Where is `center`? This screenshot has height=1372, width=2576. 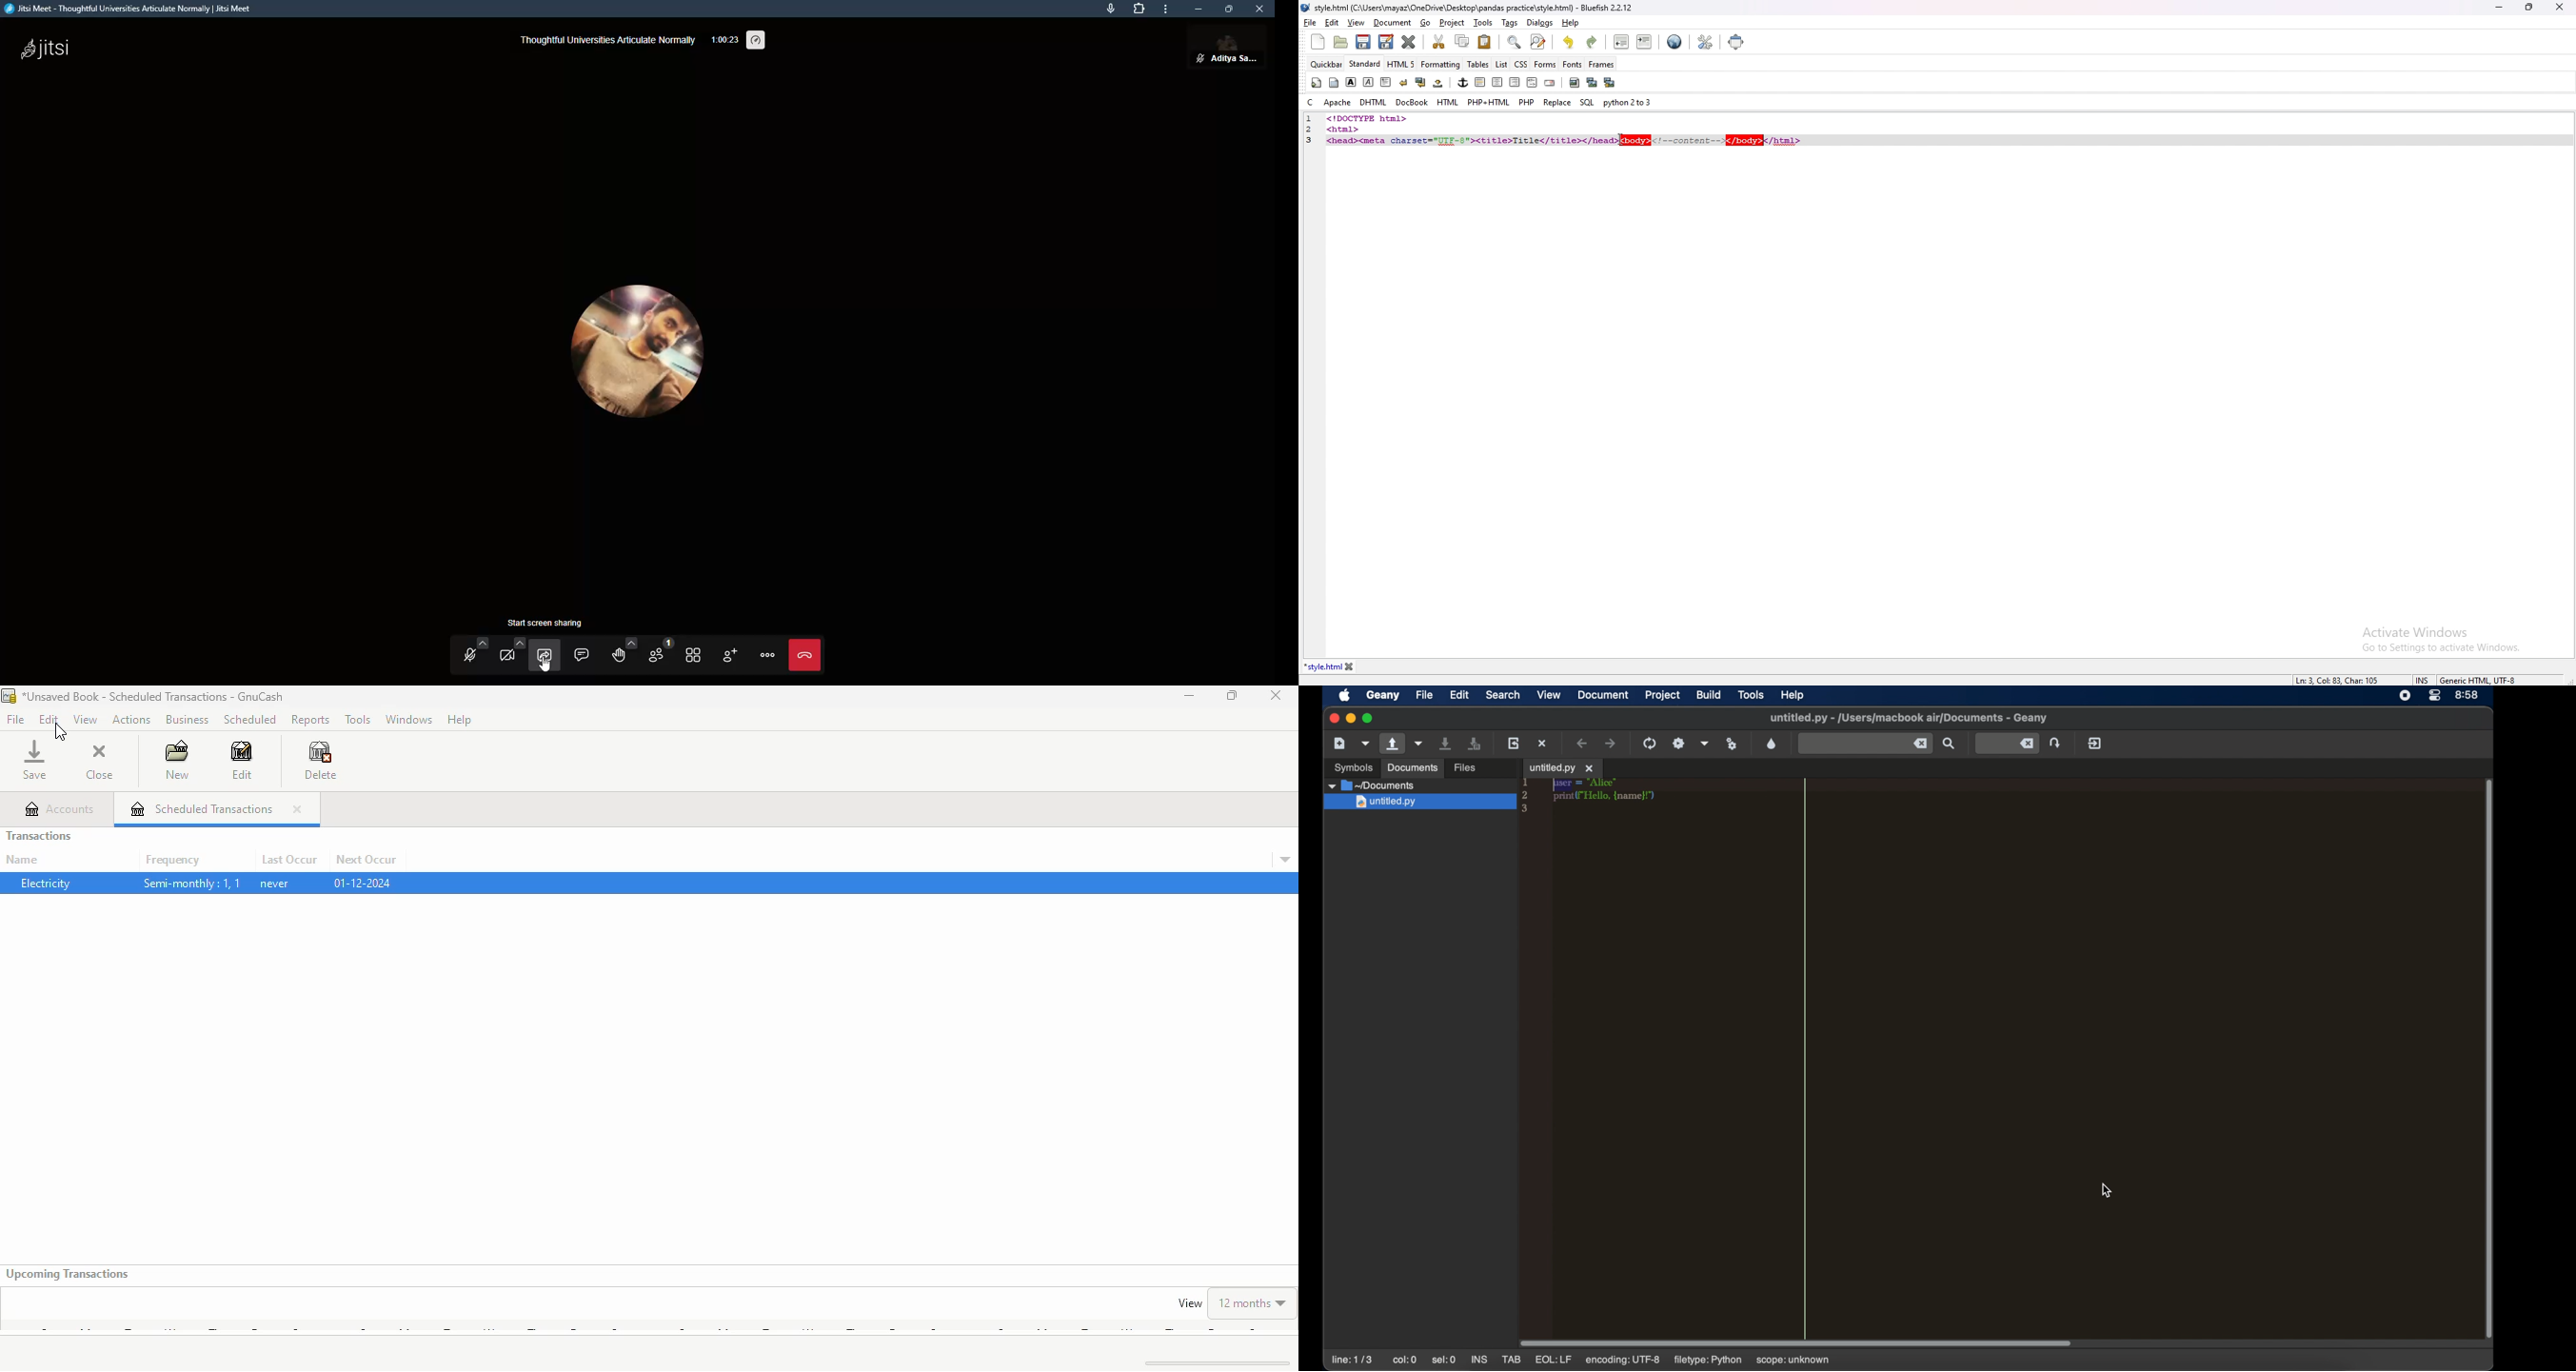 center is located at coordinates (1497, 83).